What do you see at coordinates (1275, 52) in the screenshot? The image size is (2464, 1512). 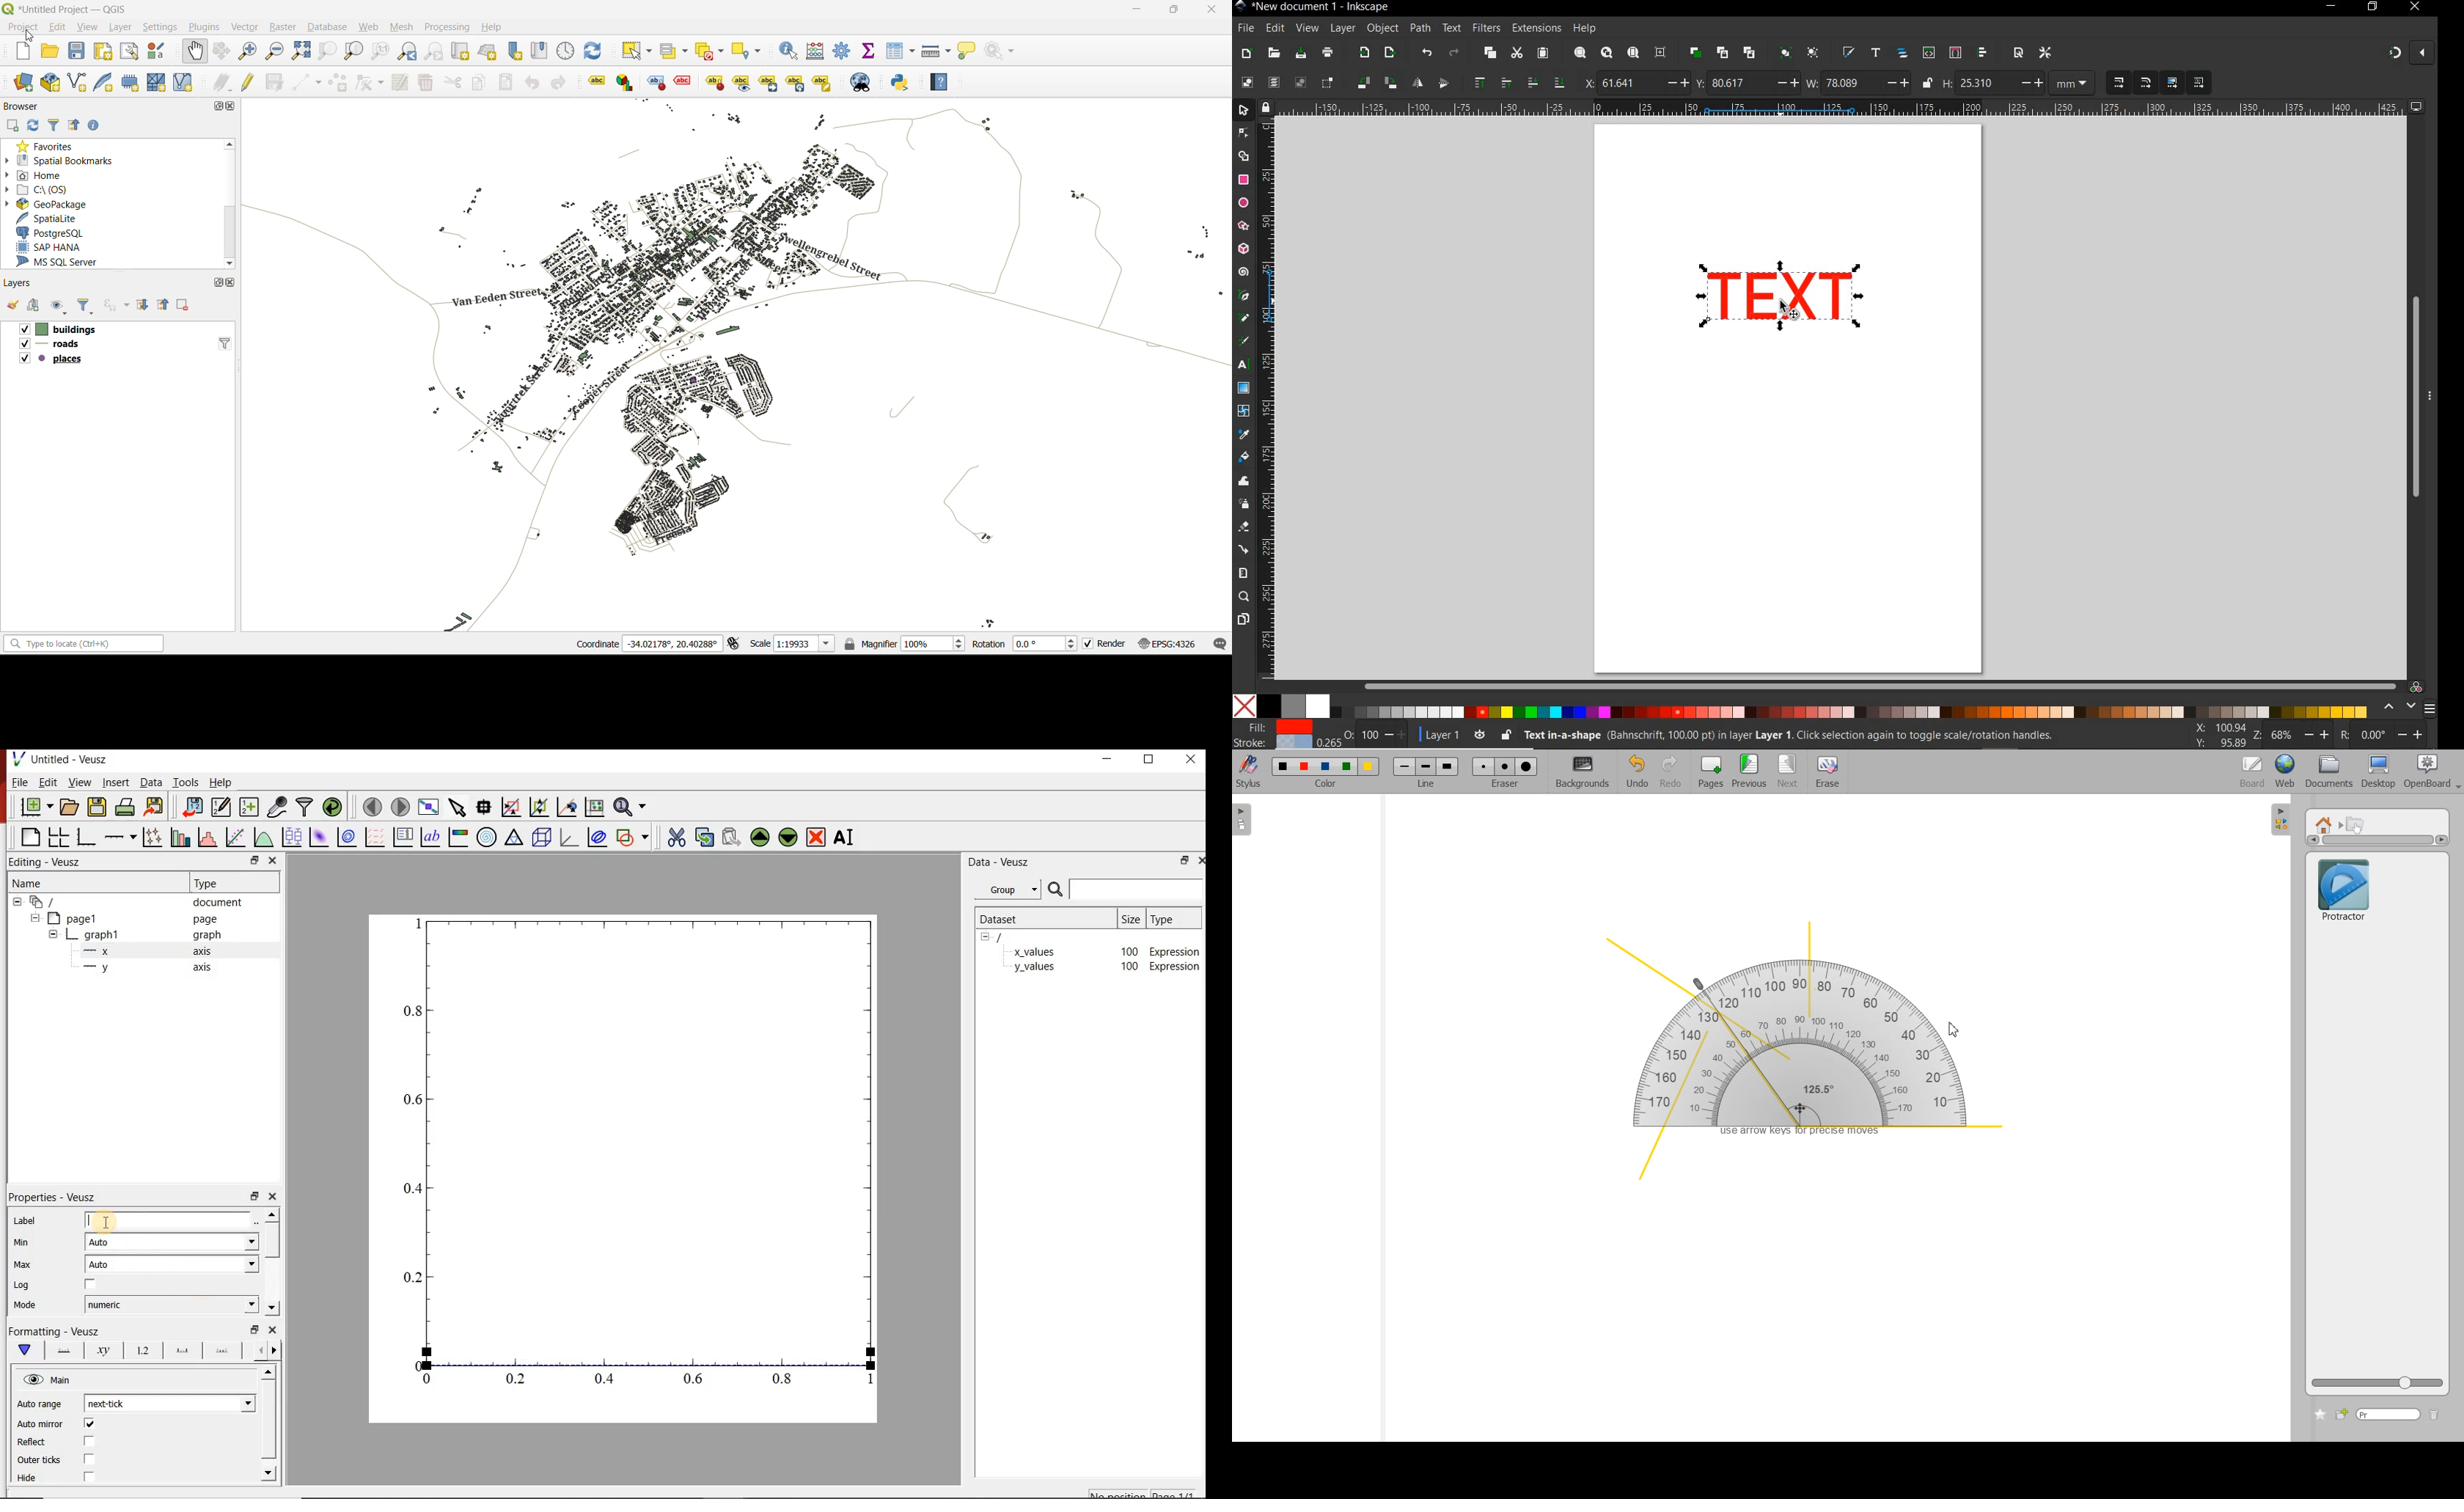 I see `open file dialog` at bounding box center [1275, 52].